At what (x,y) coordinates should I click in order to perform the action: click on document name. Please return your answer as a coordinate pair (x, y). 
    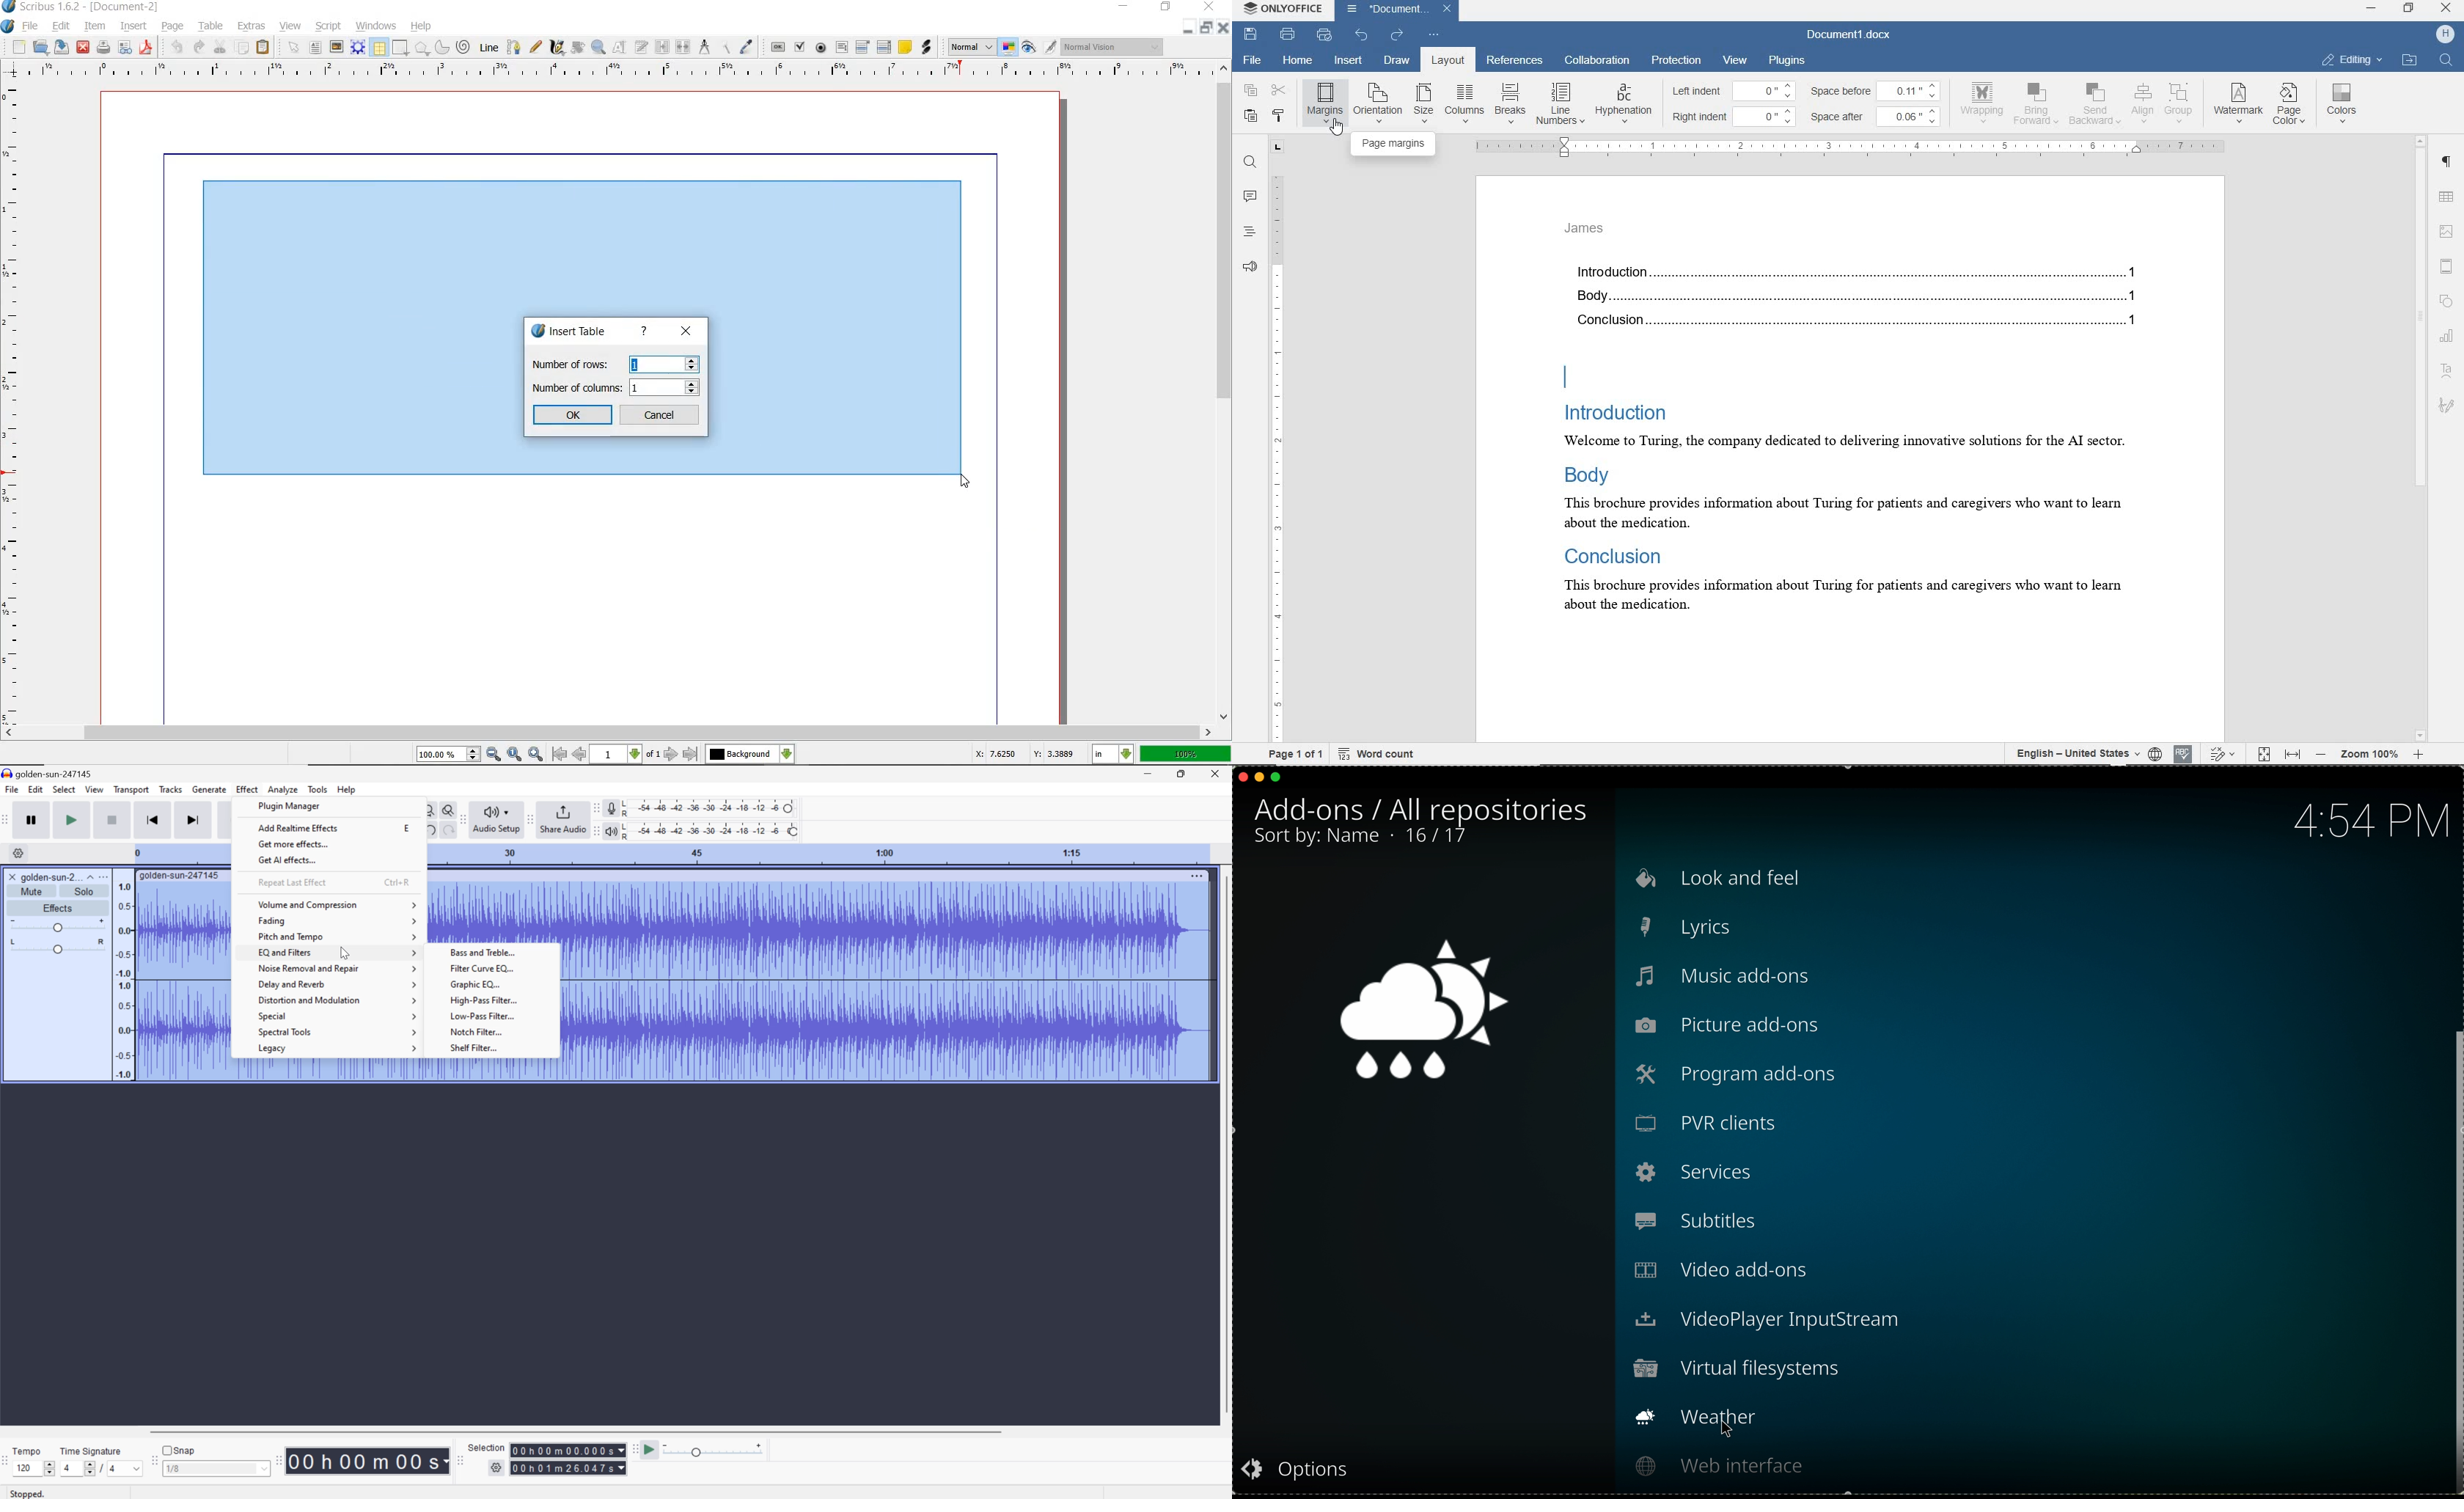
    Looking at the image, I should click on (1849, 35).